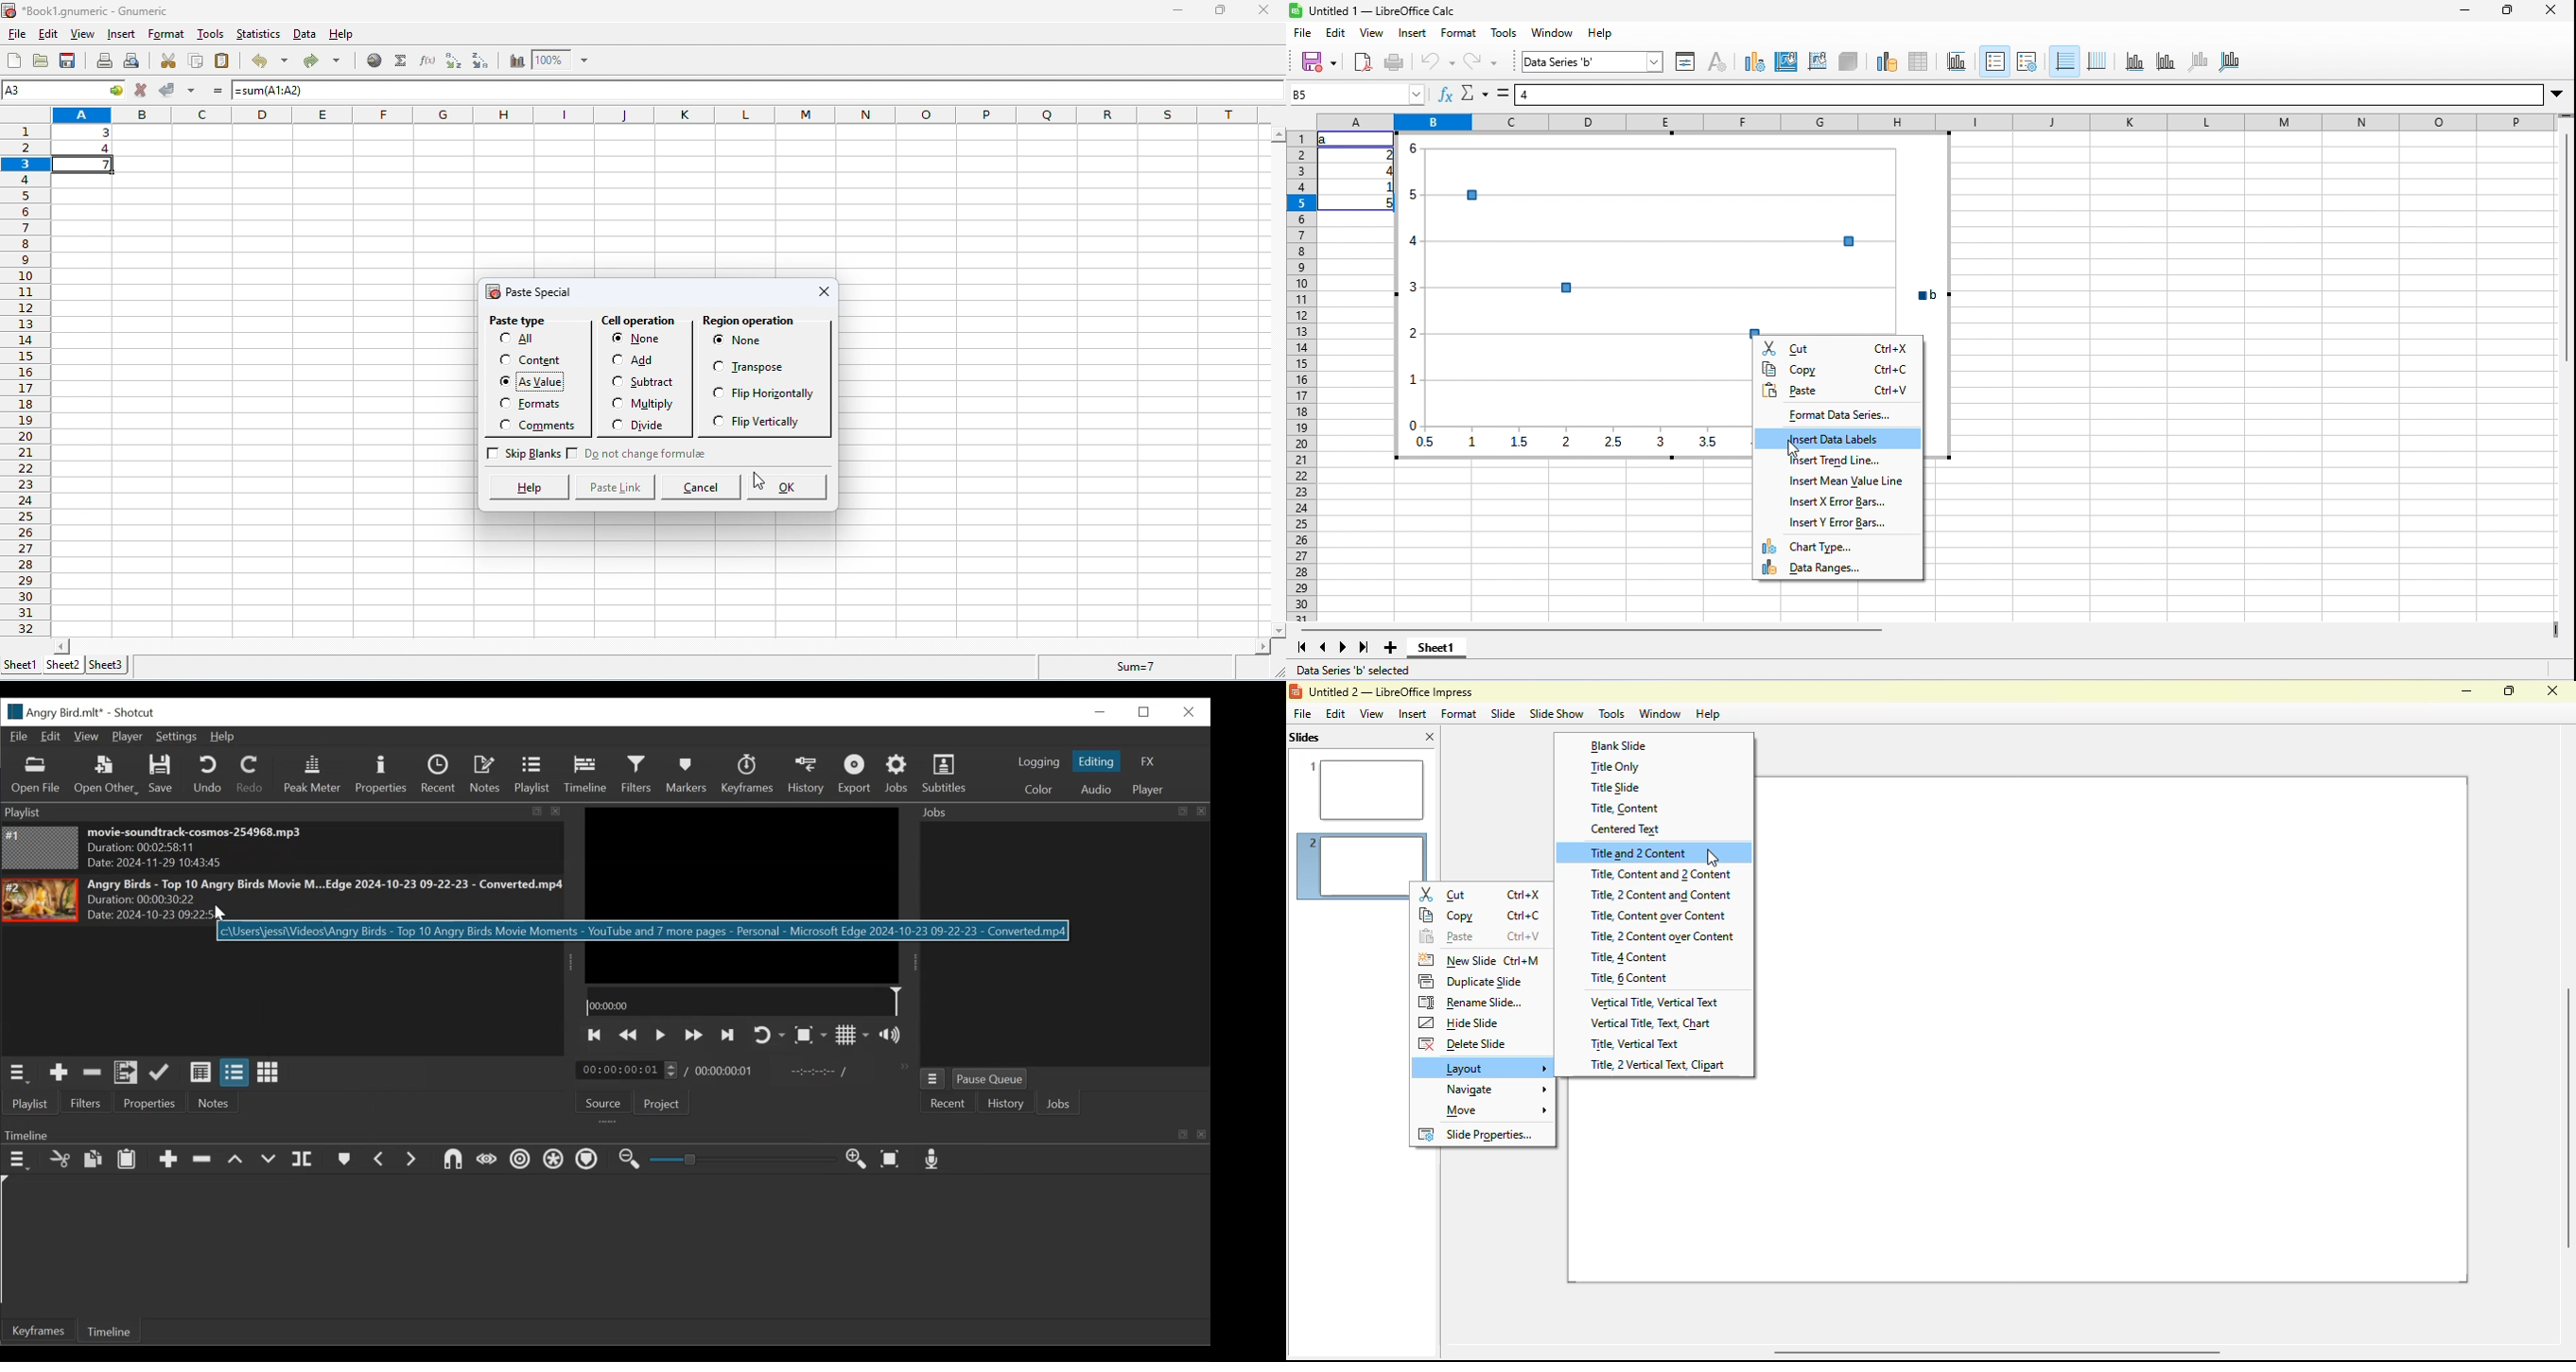 The width and height of the screenshot is (2576, 1372). I want to click on title, content and 2 content, so click(1664, 875).